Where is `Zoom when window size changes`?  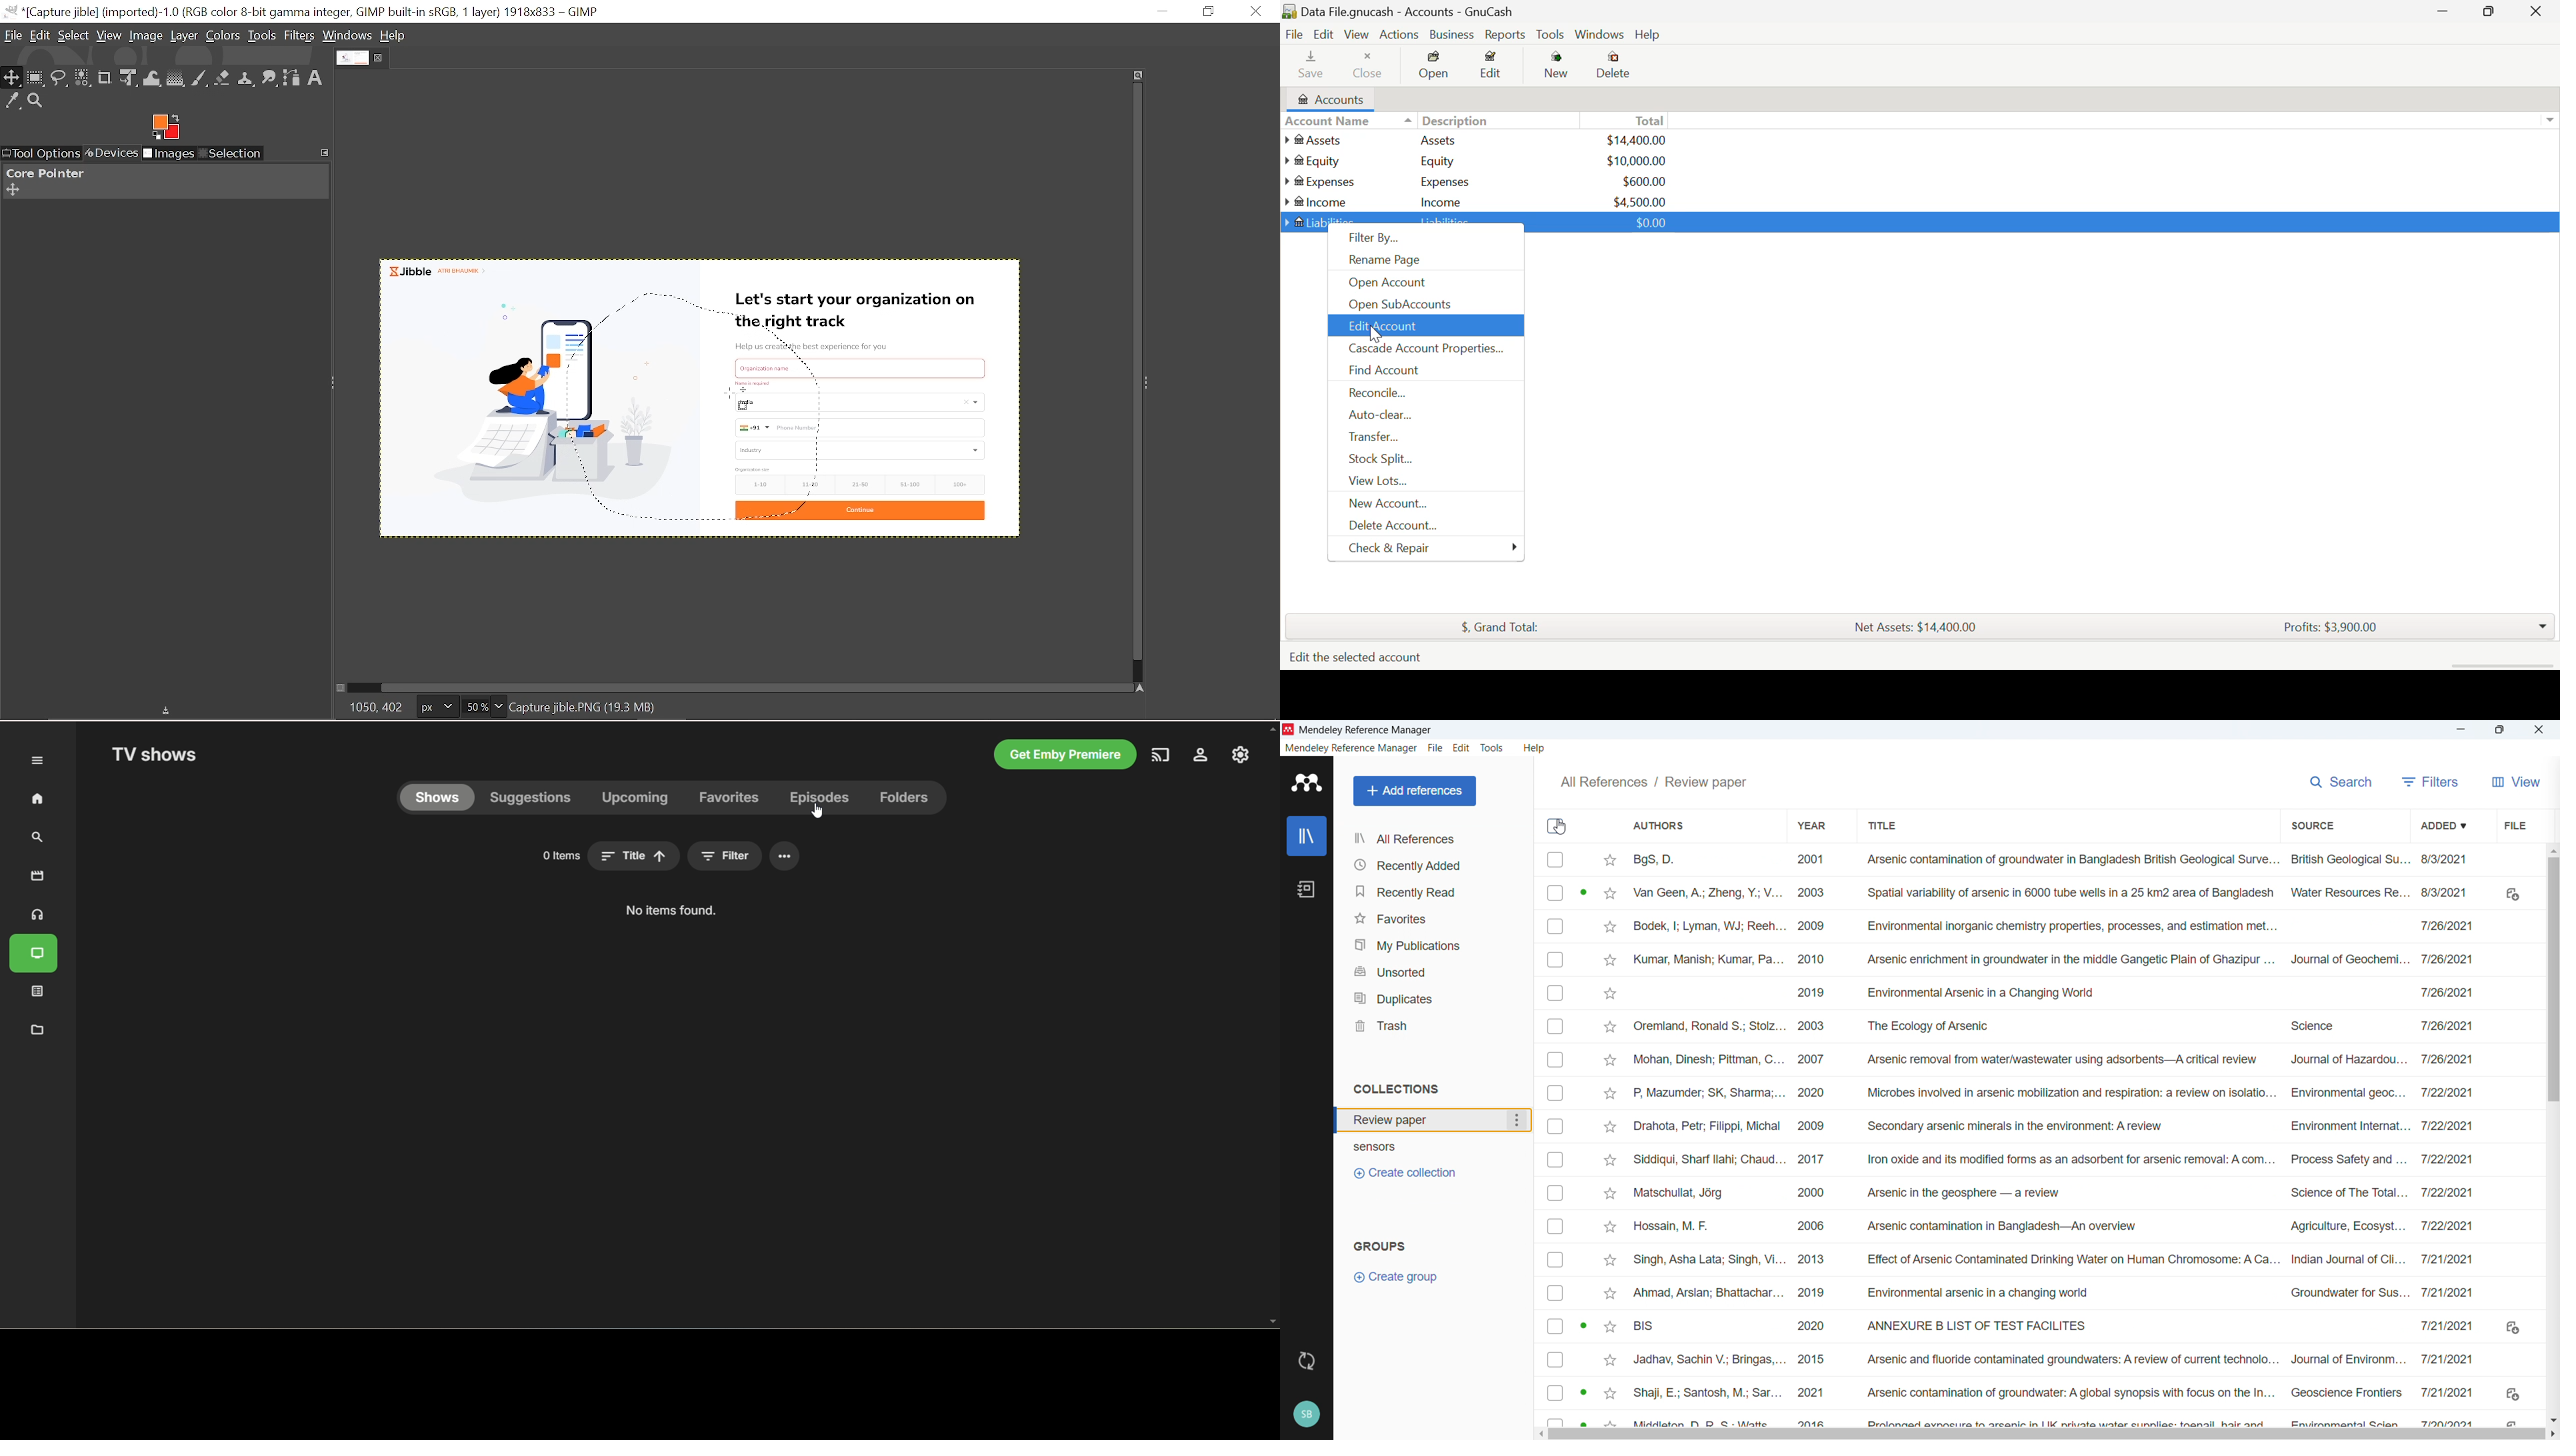
Zoom when window size changes is located at coordinates (1134, 77).